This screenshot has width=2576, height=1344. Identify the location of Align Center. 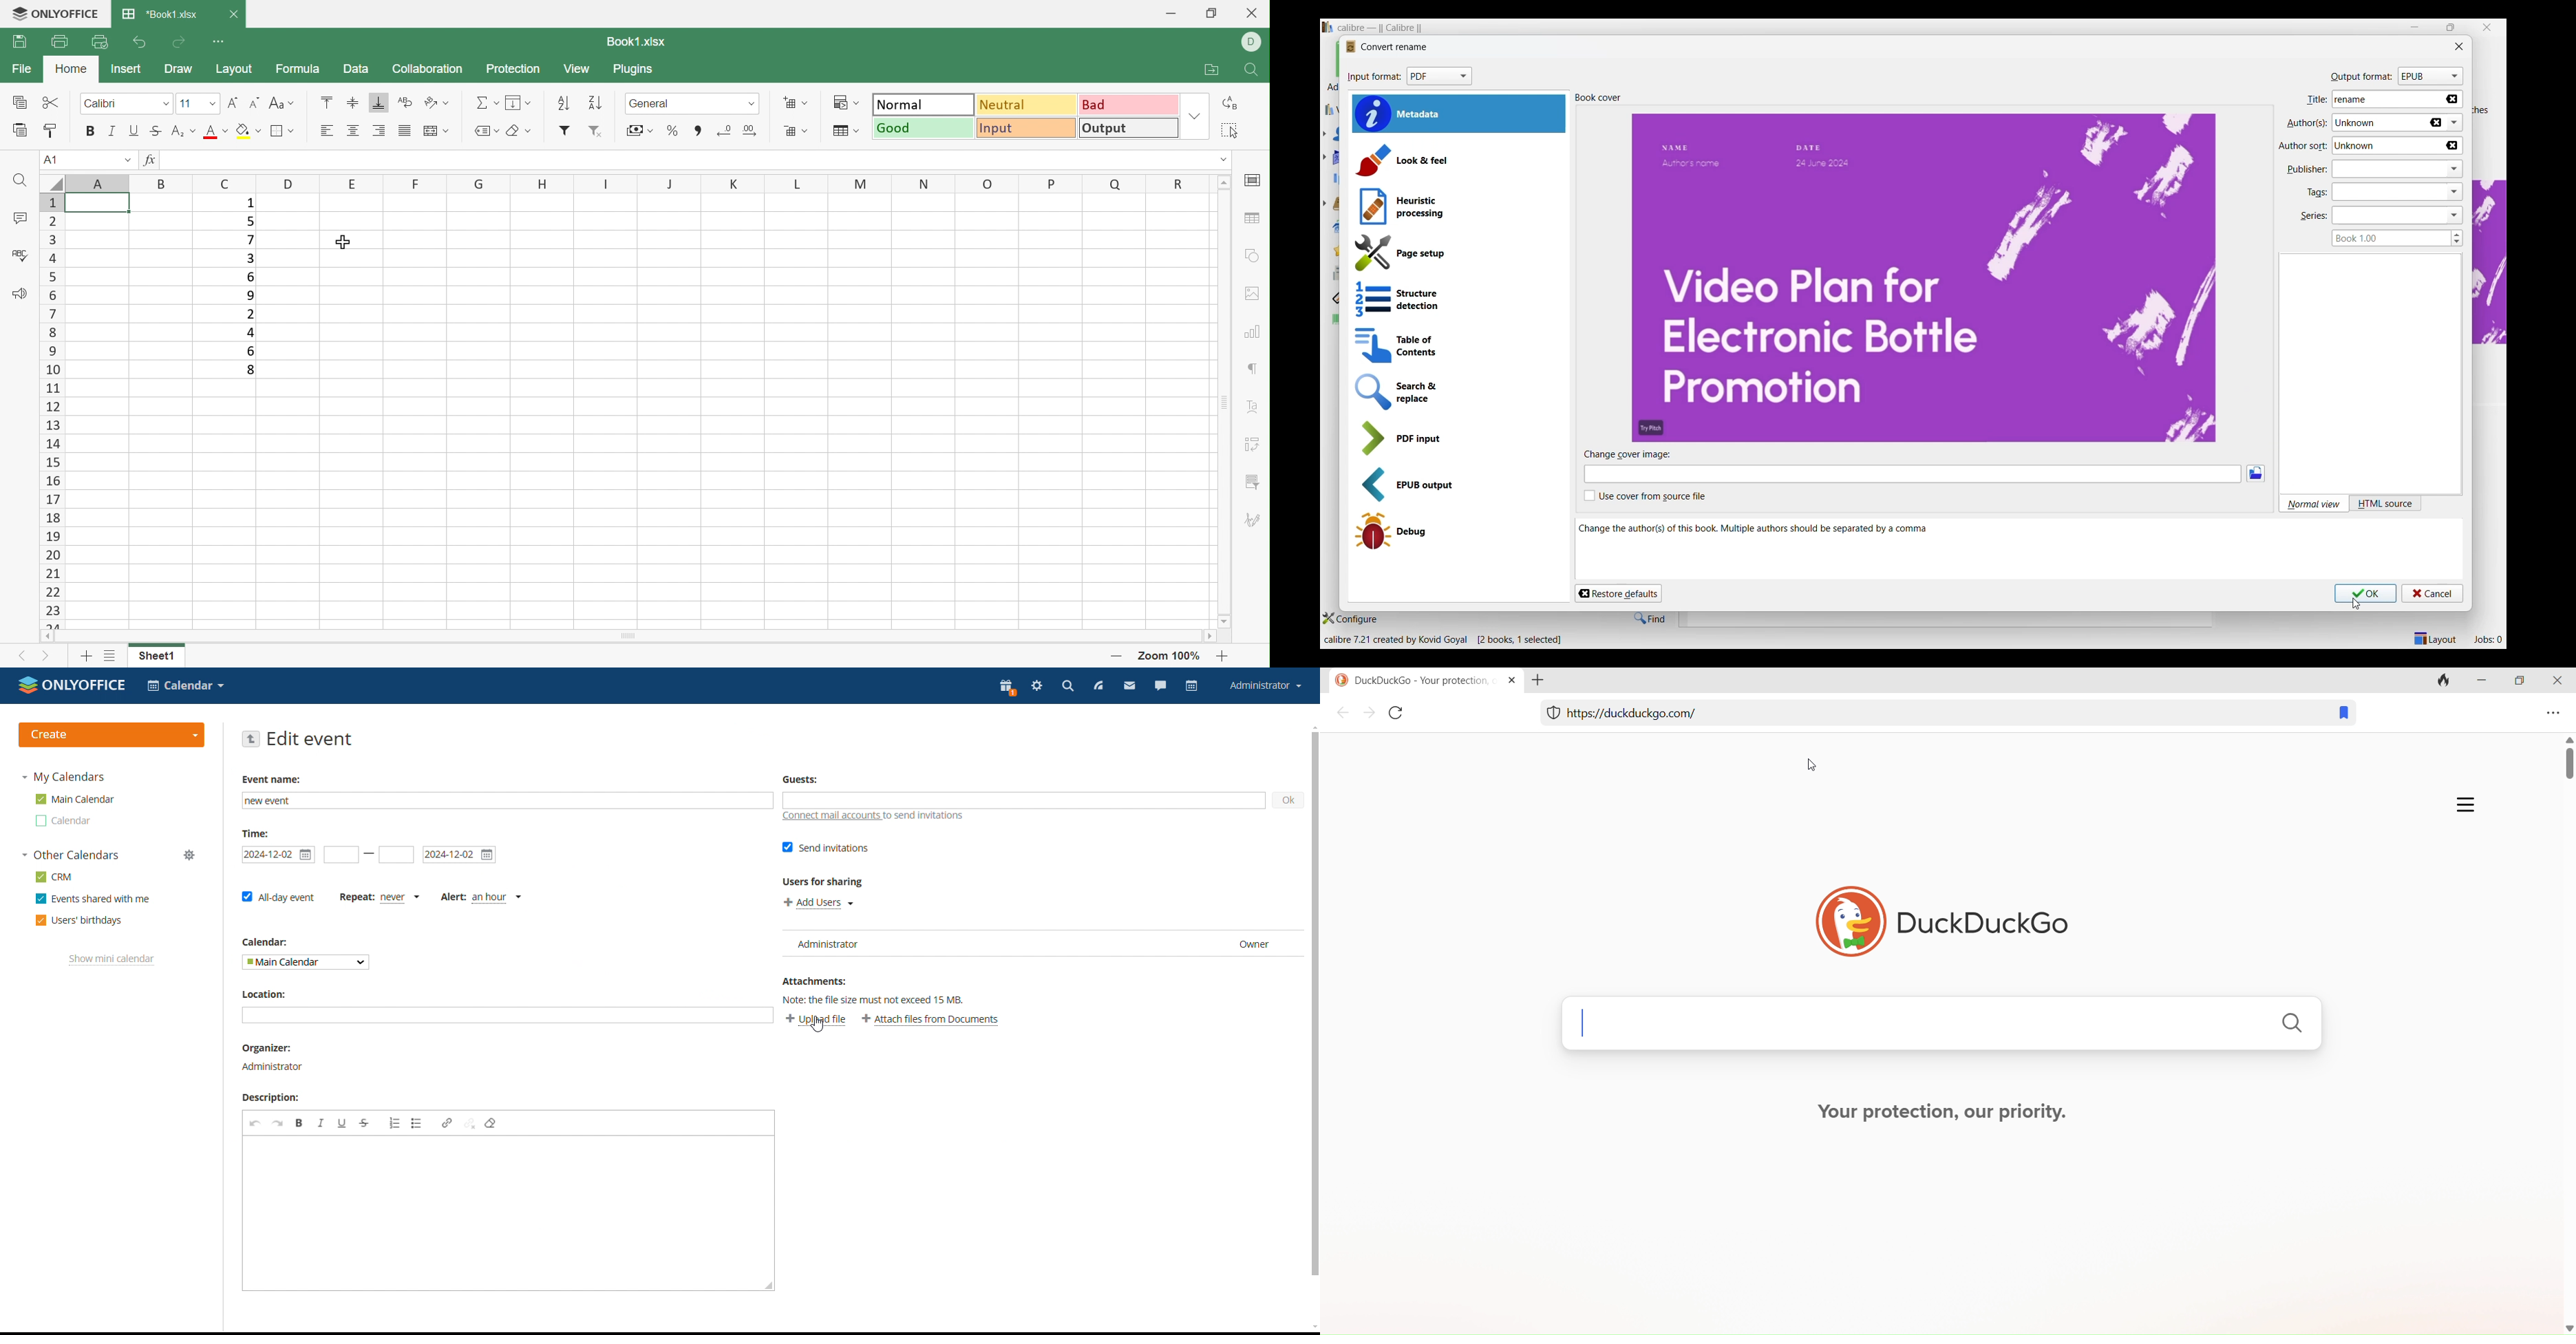
(353, 130).